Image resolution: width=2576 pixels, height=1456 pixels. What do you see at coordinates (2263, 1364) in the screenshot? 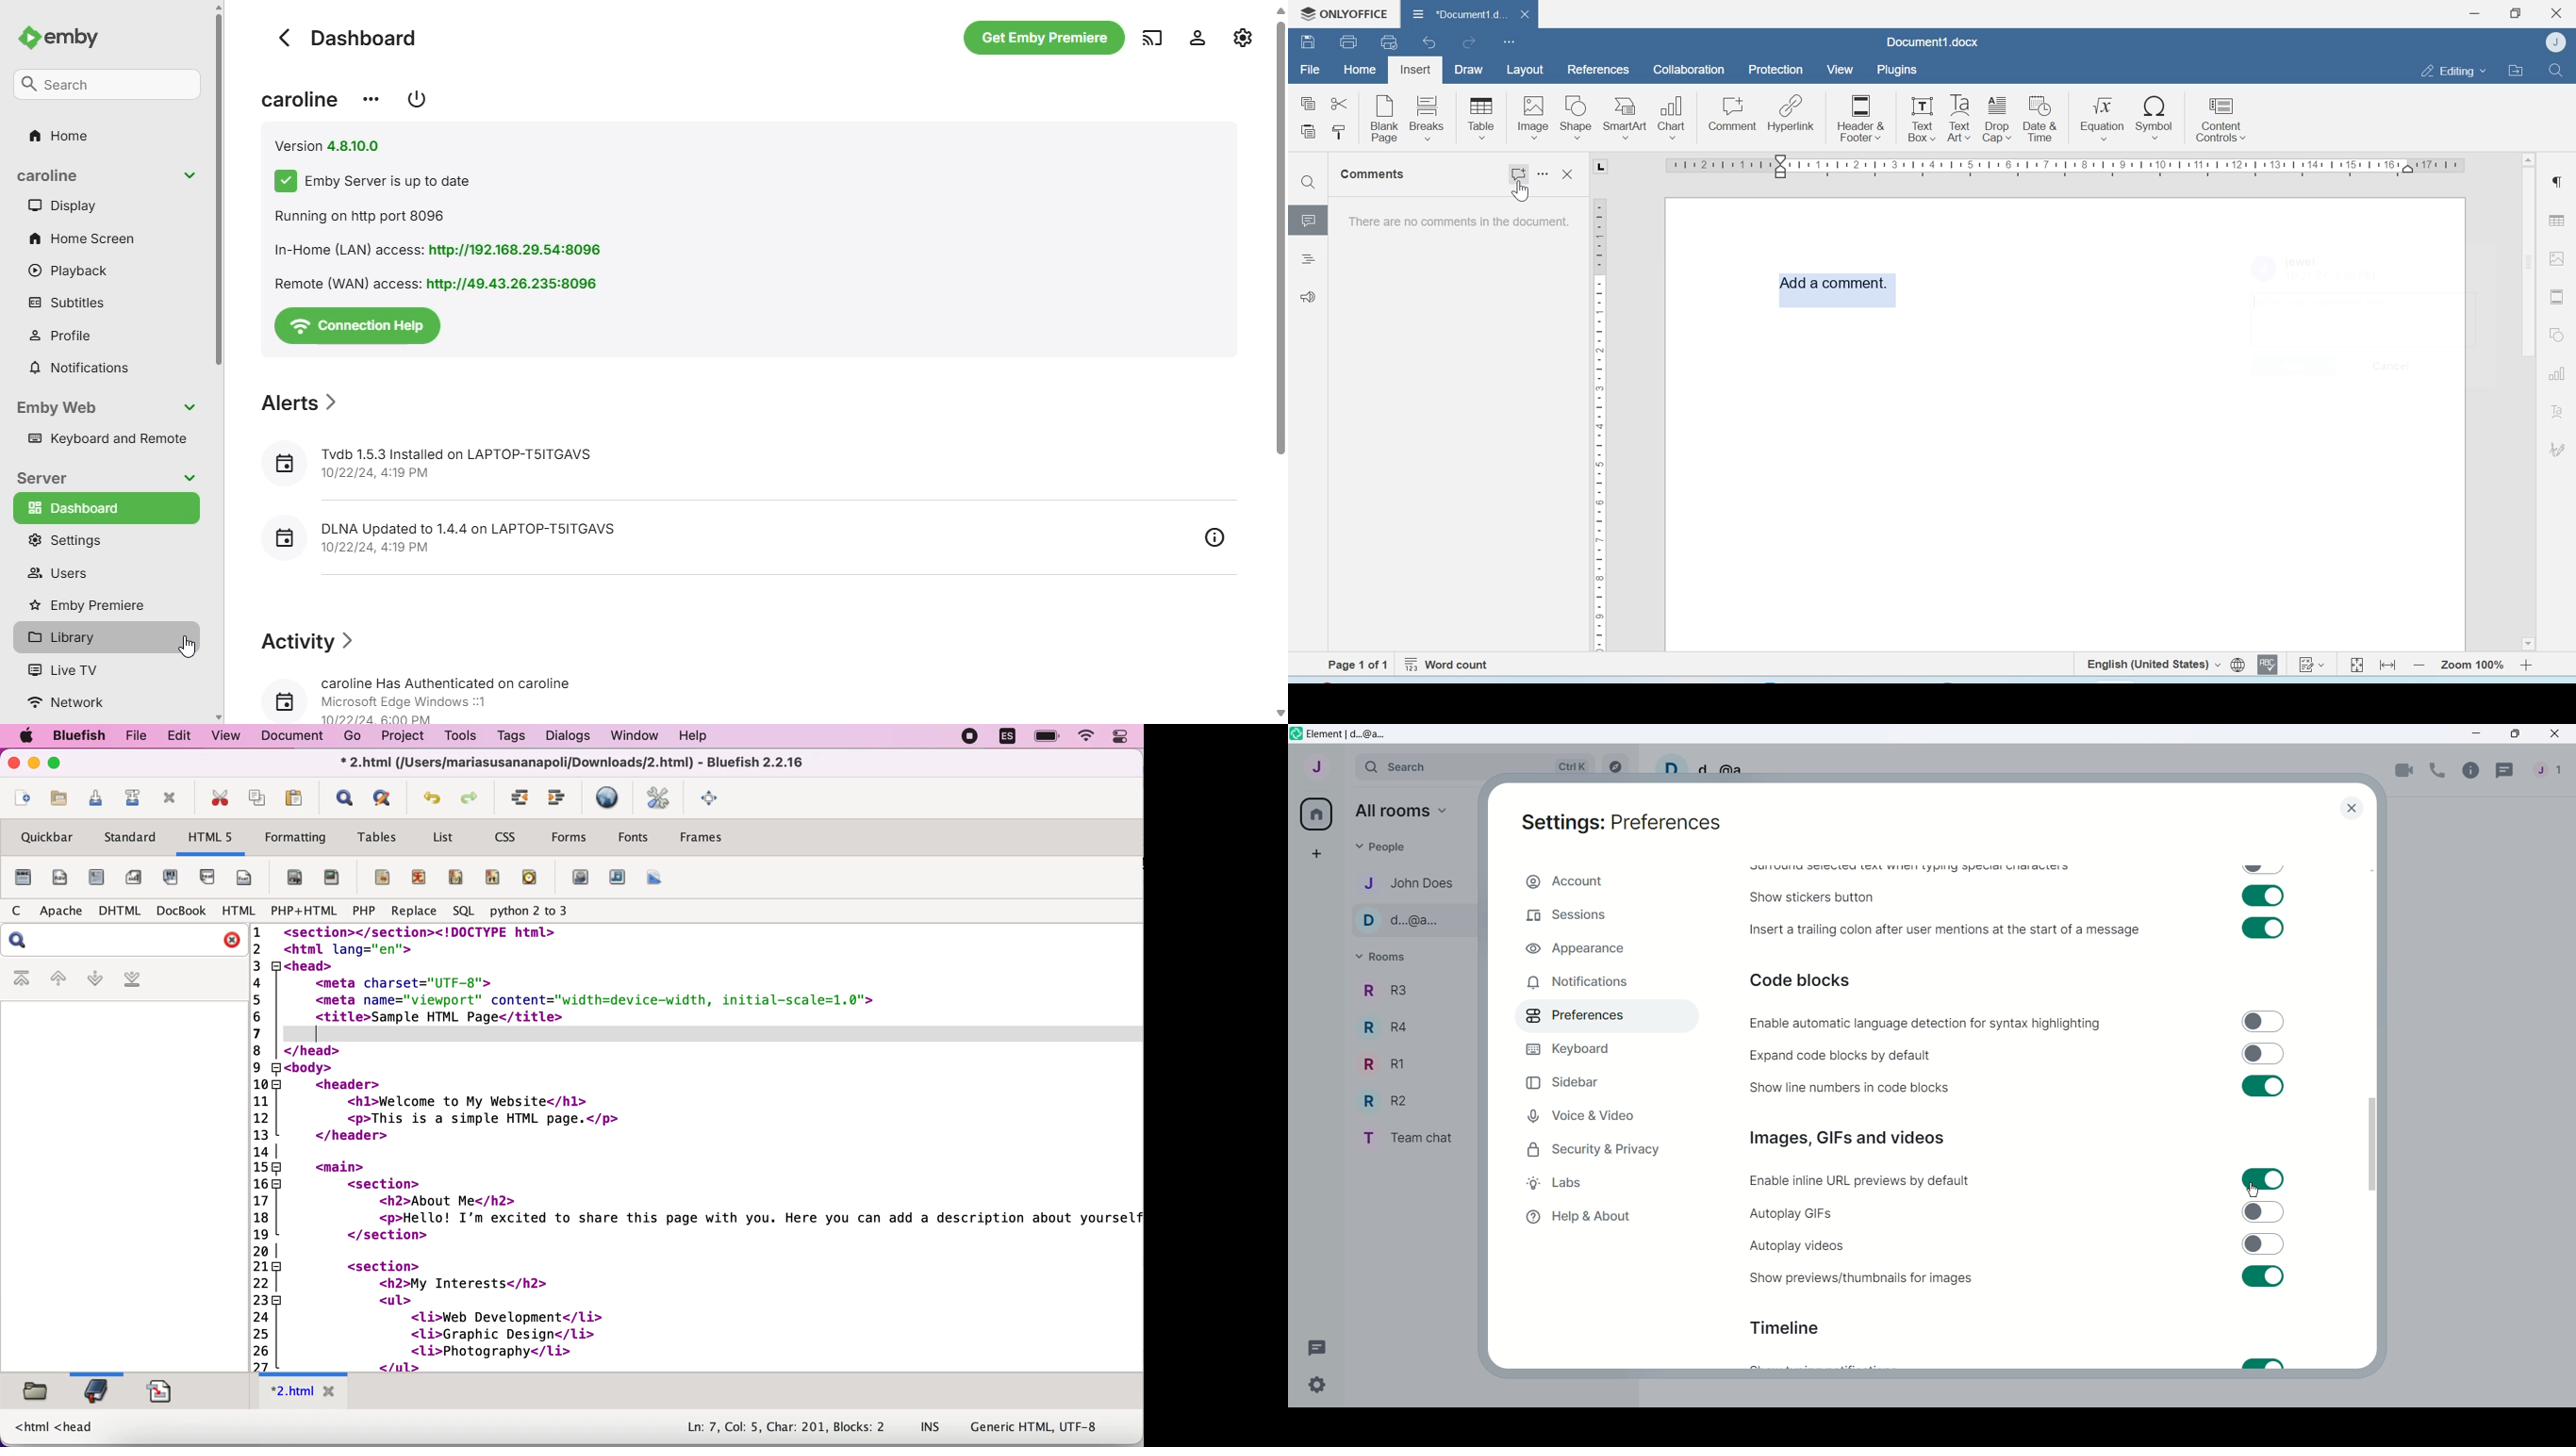
I see `Toggle switch on` at bounding box center [2263, 1364].